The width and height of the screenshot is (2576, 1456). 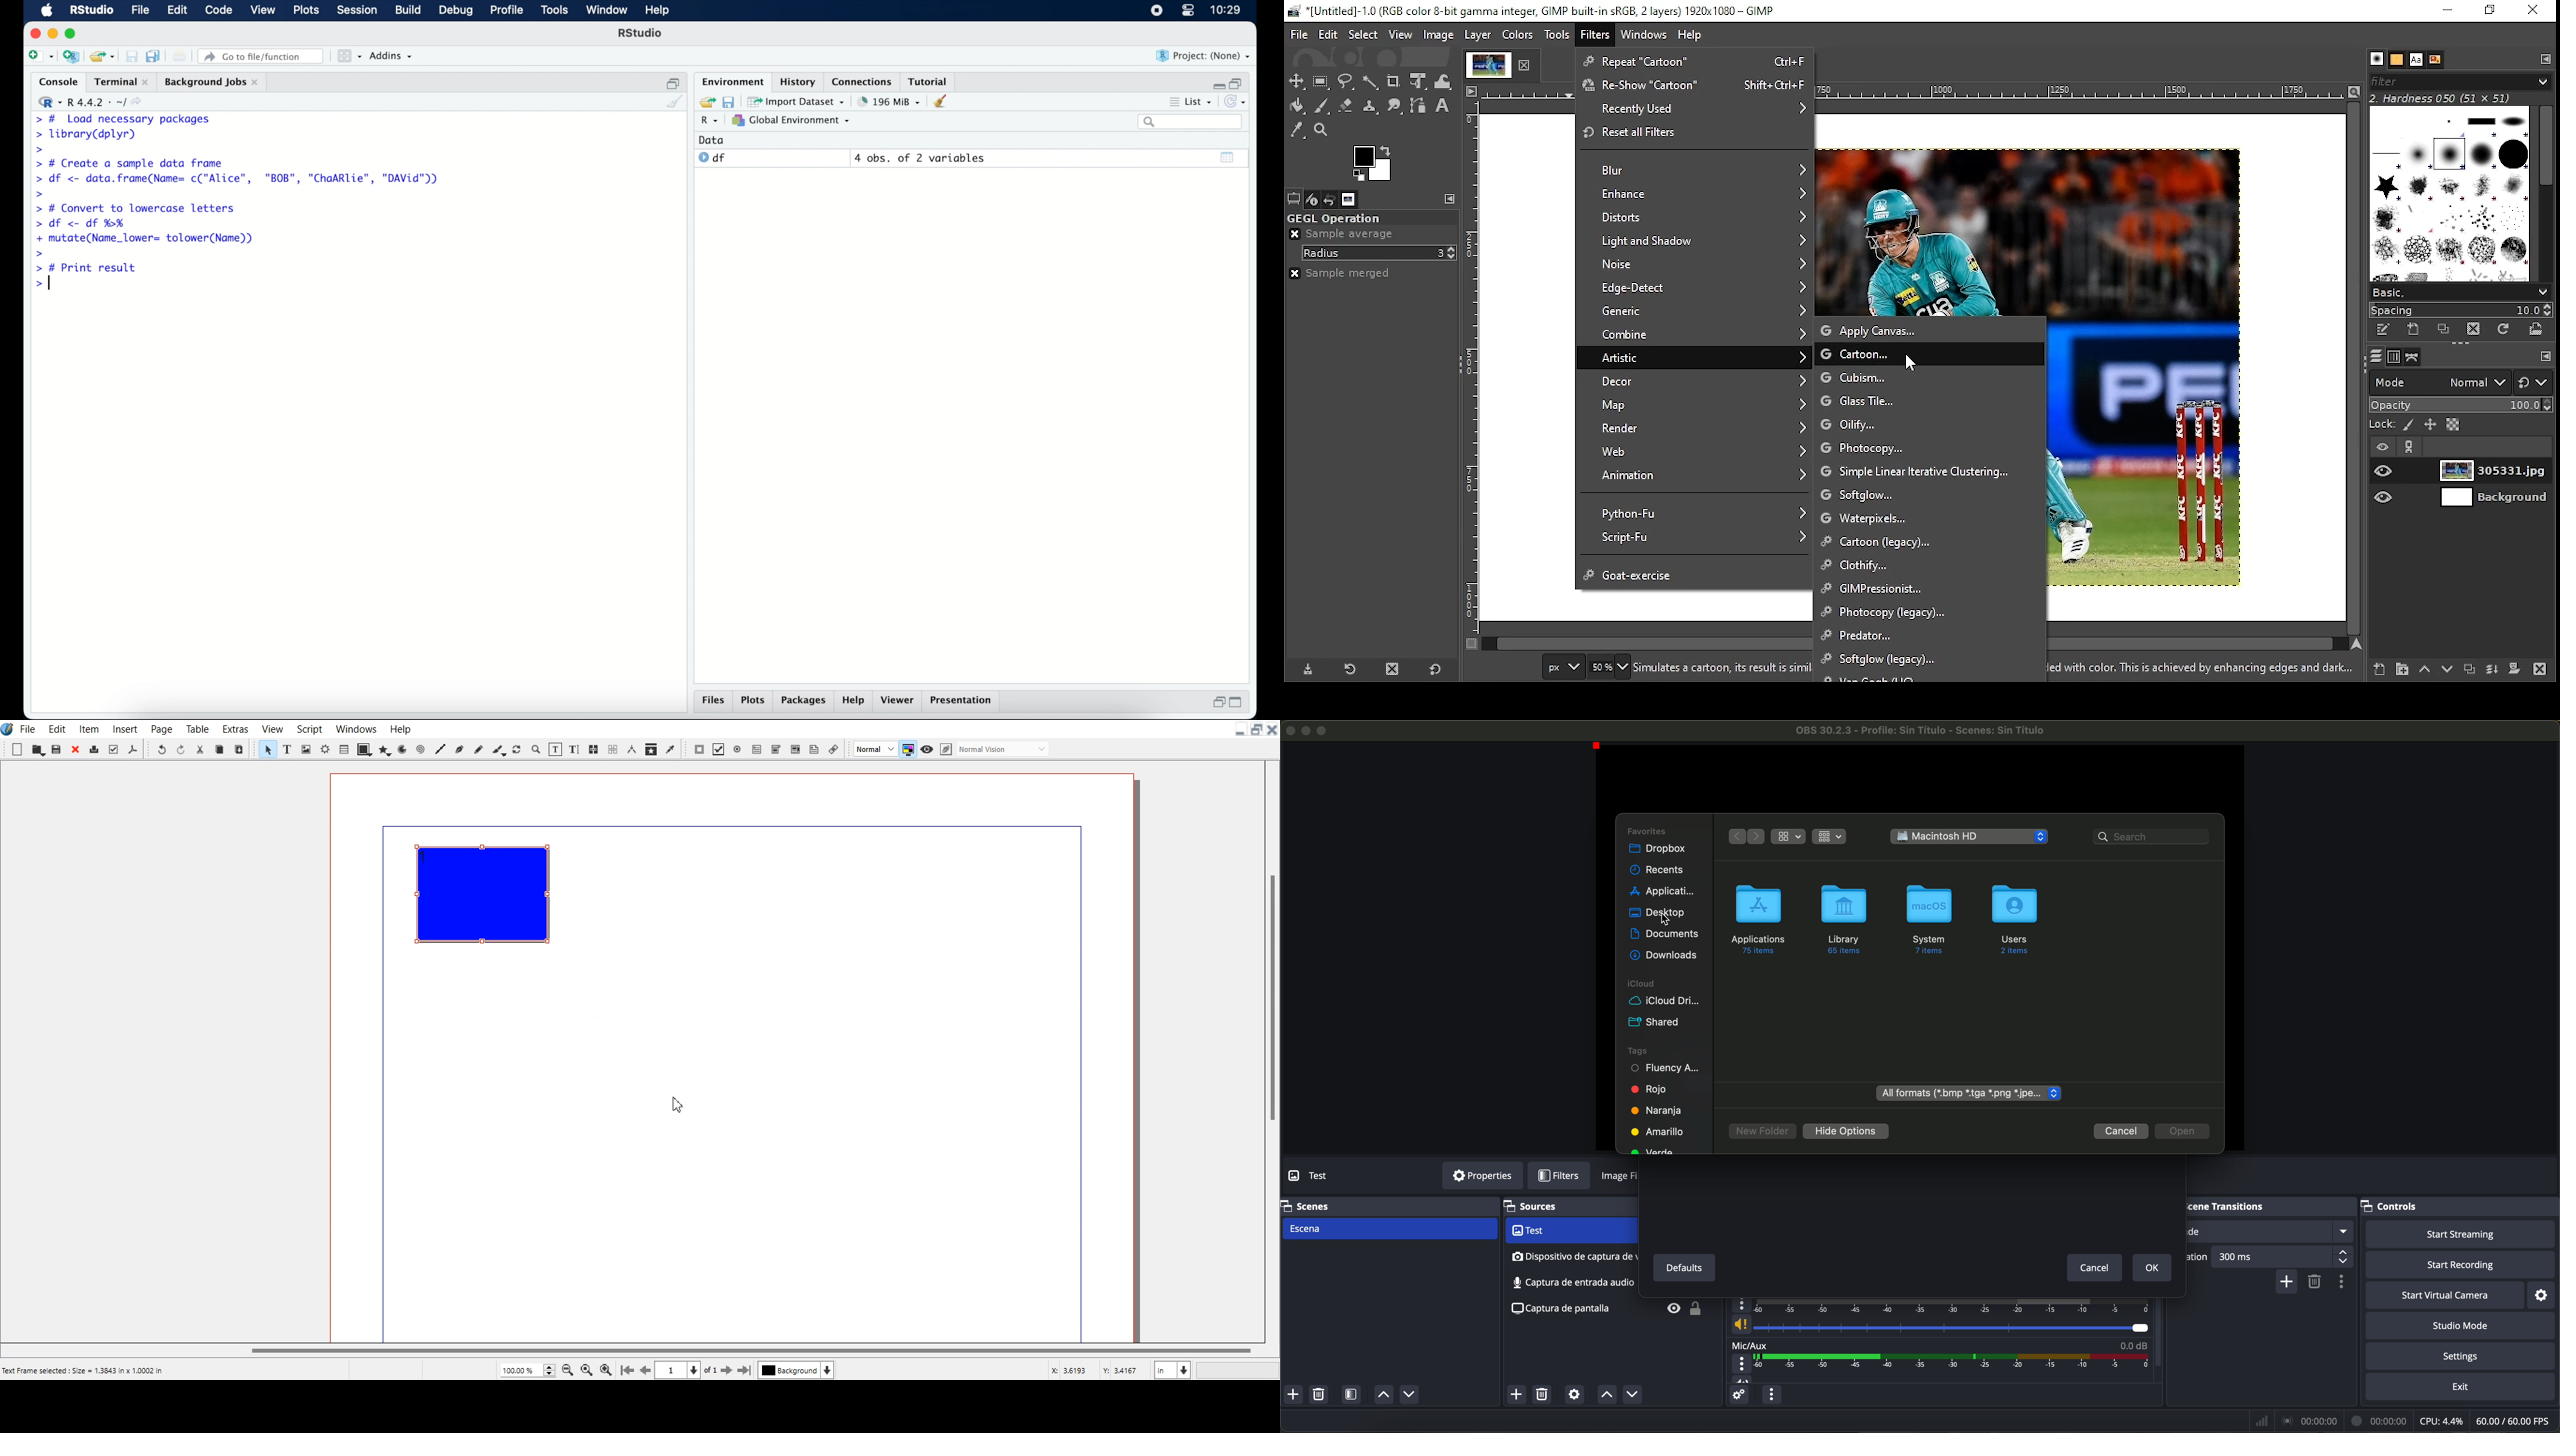 What do you see at coordinates (1696, 170) in the screenshot?
I see `blur` at bounding box center [1696, 170].